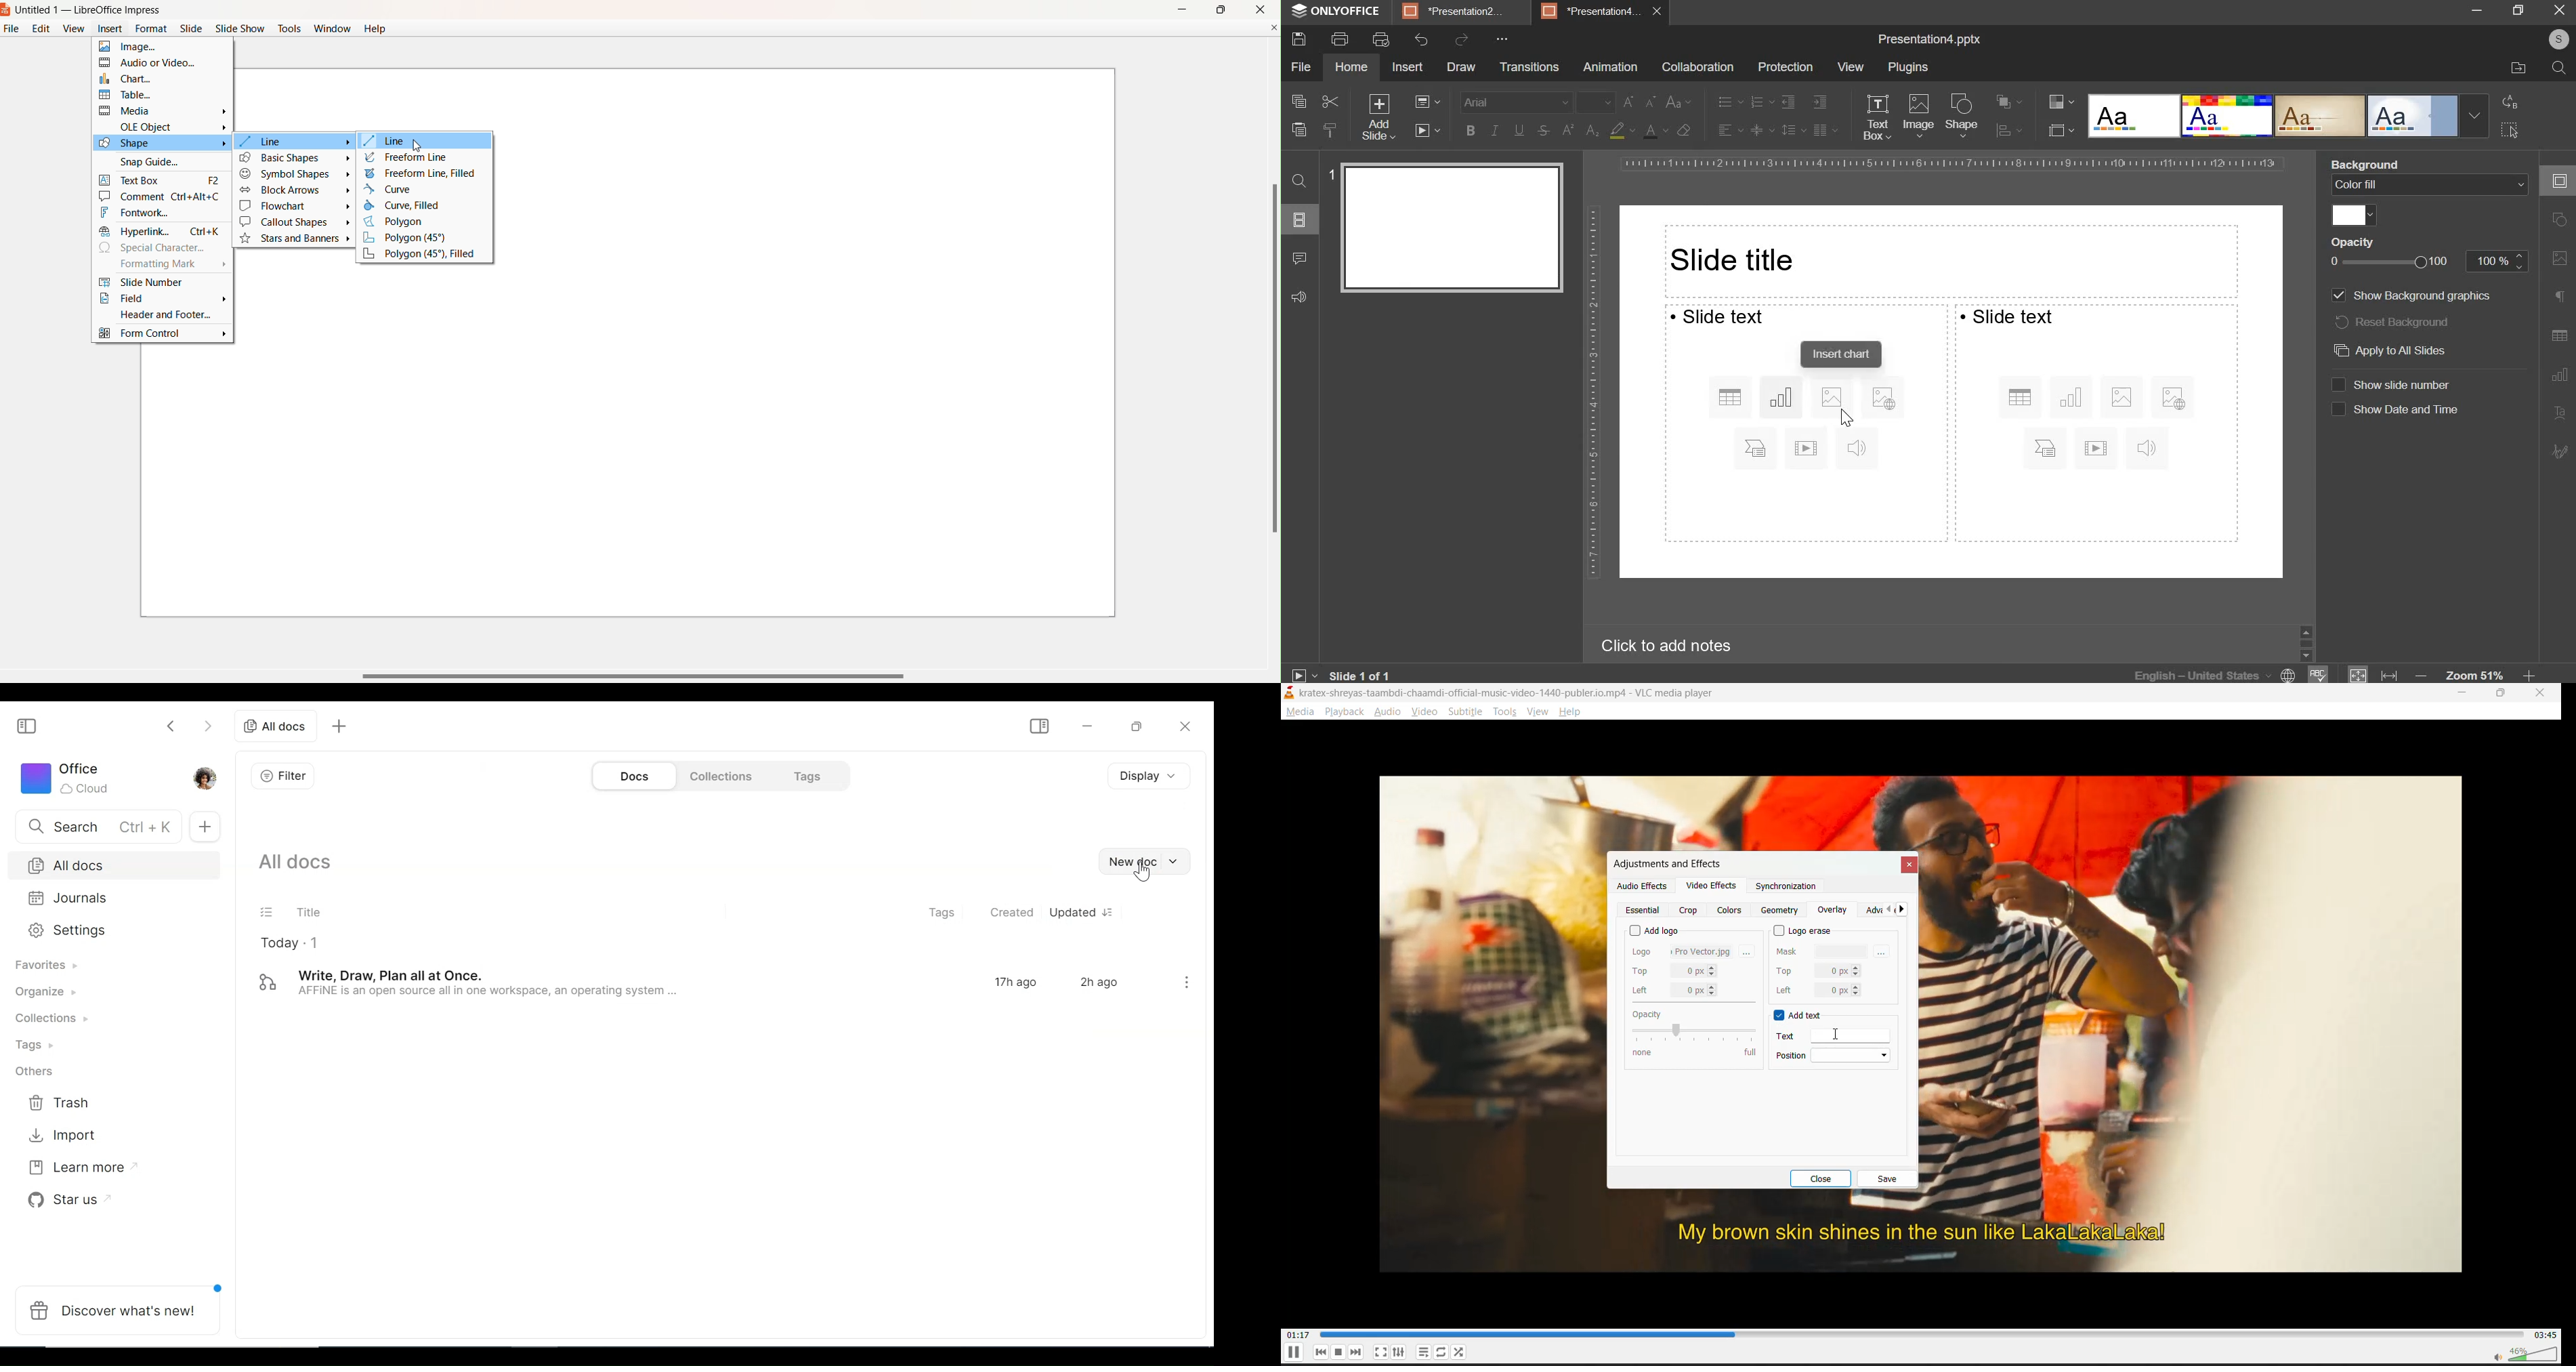  I want to click on Restore, so click(1135, 725).